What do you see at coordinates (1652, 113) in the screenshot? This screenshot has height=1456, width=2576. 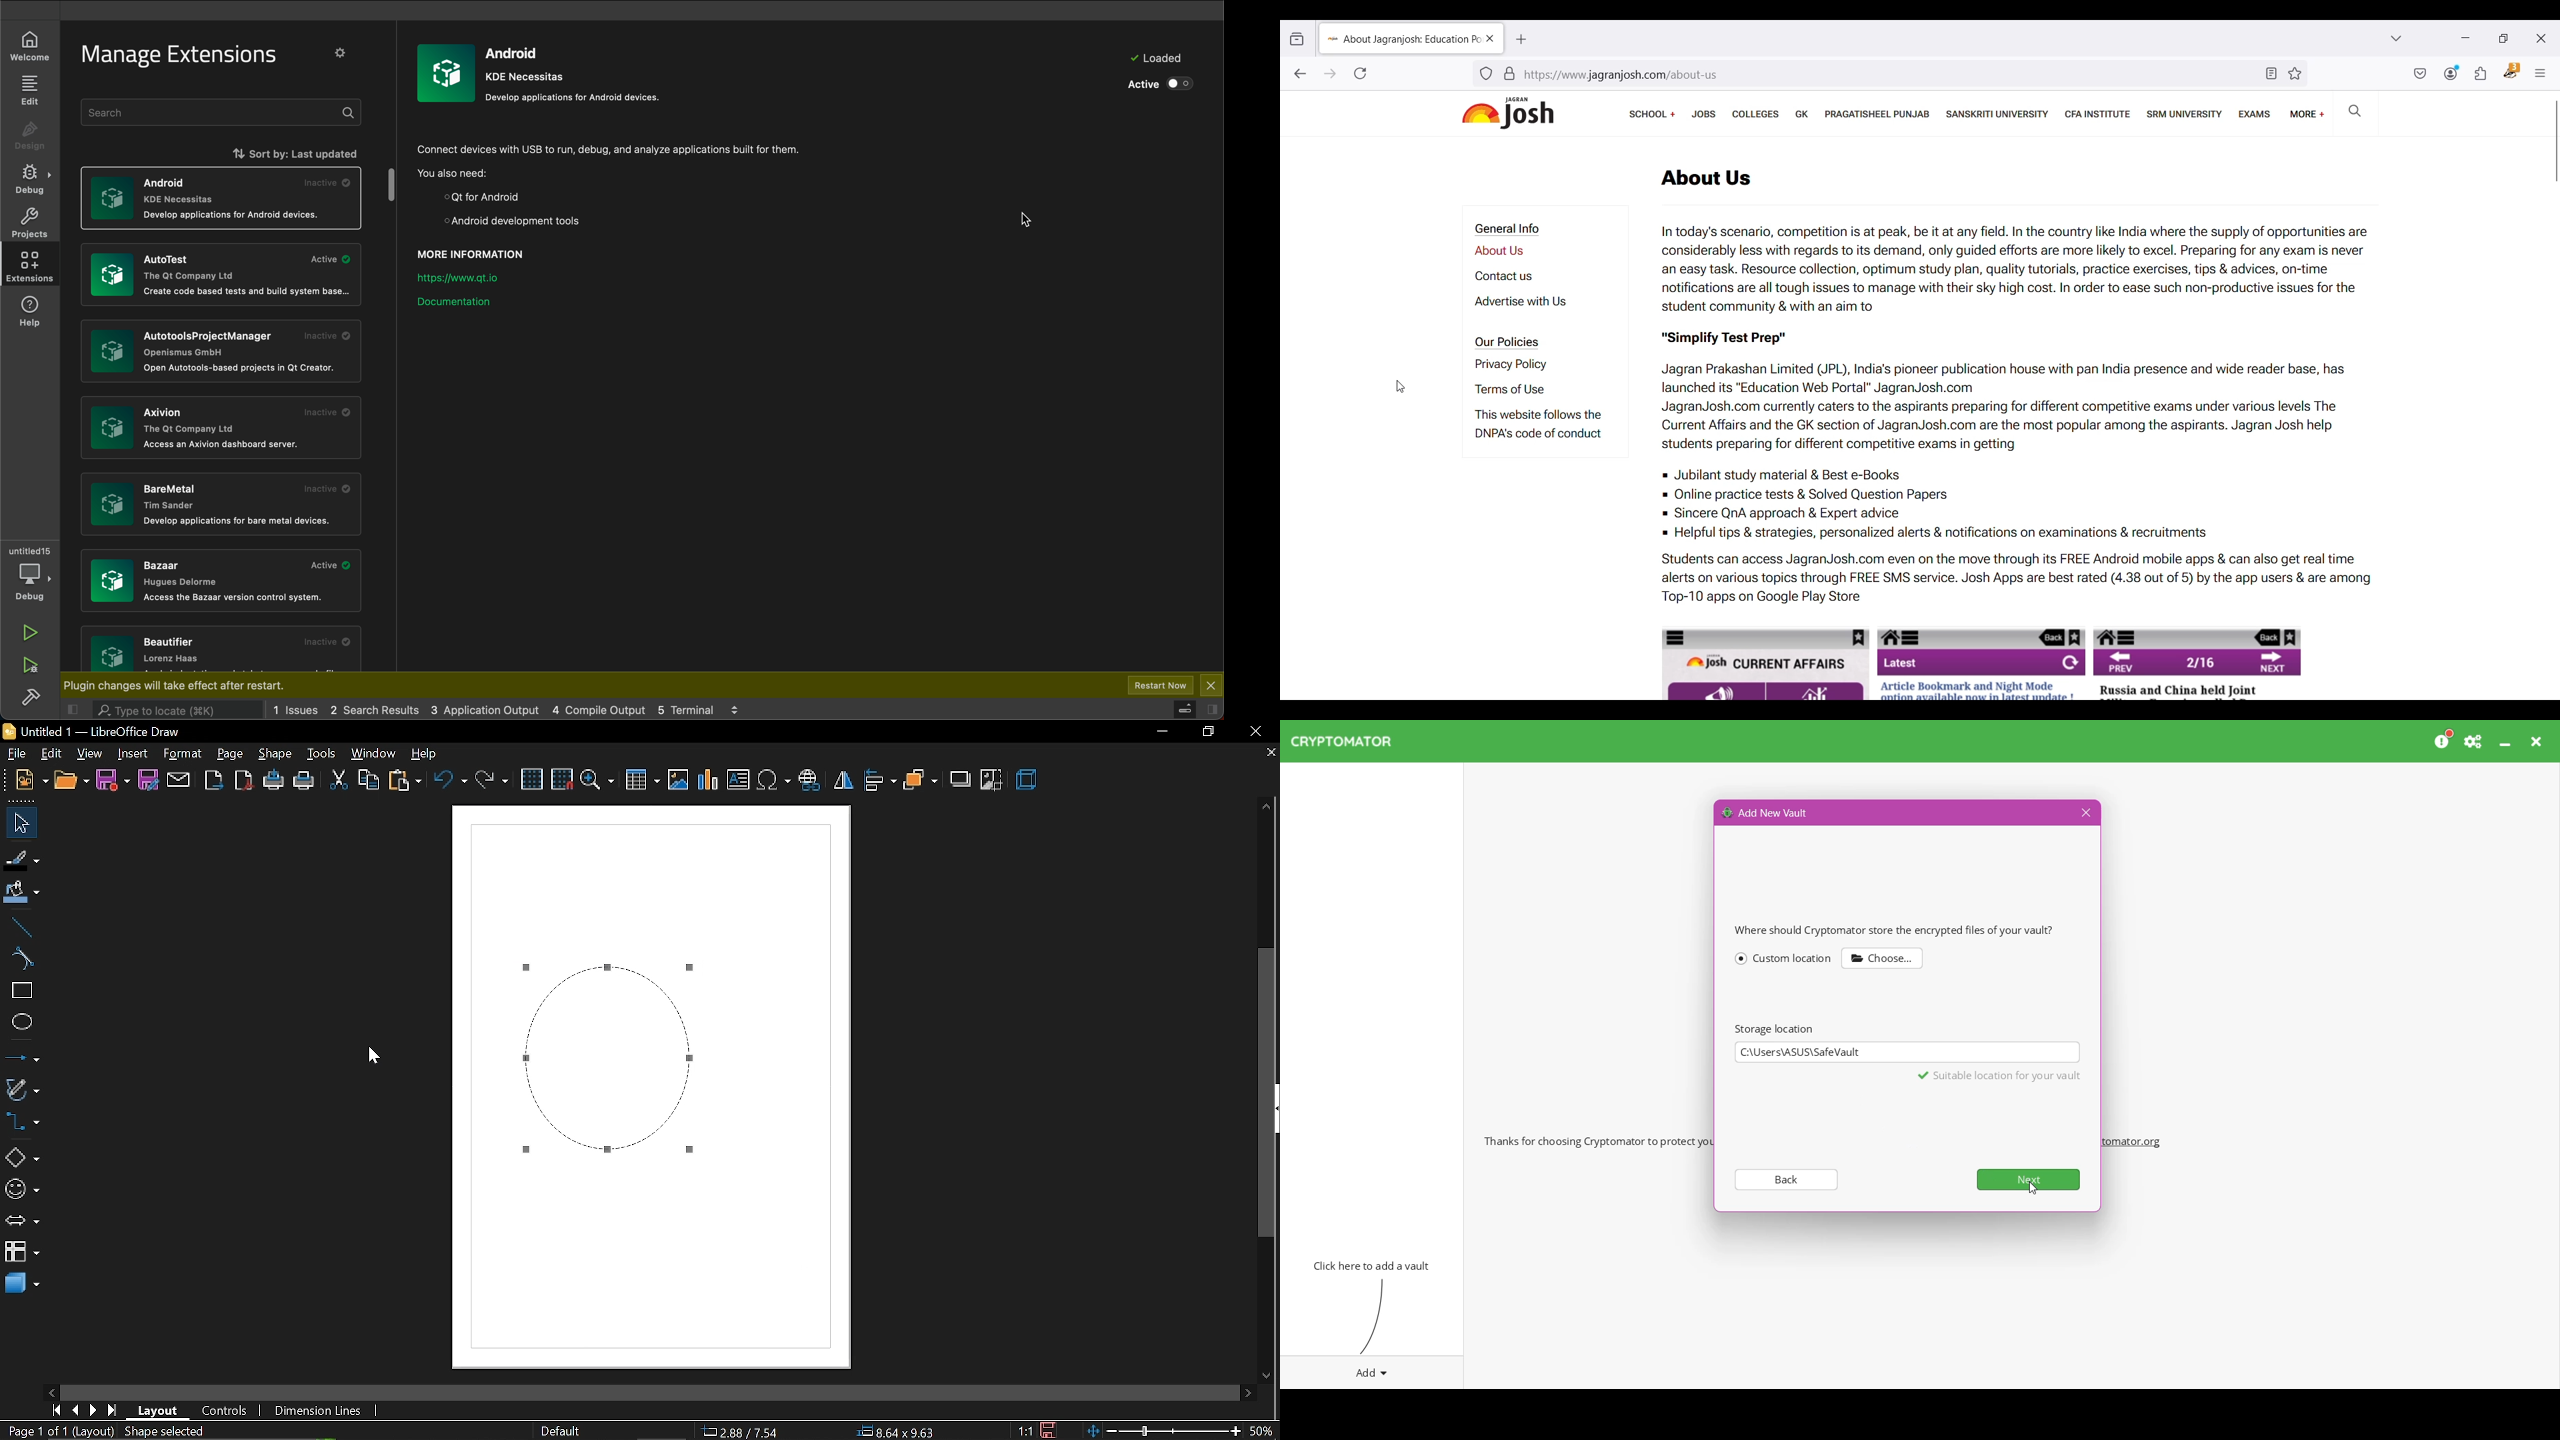 I see `Links to school boards` at bounding box center [1652, 113].